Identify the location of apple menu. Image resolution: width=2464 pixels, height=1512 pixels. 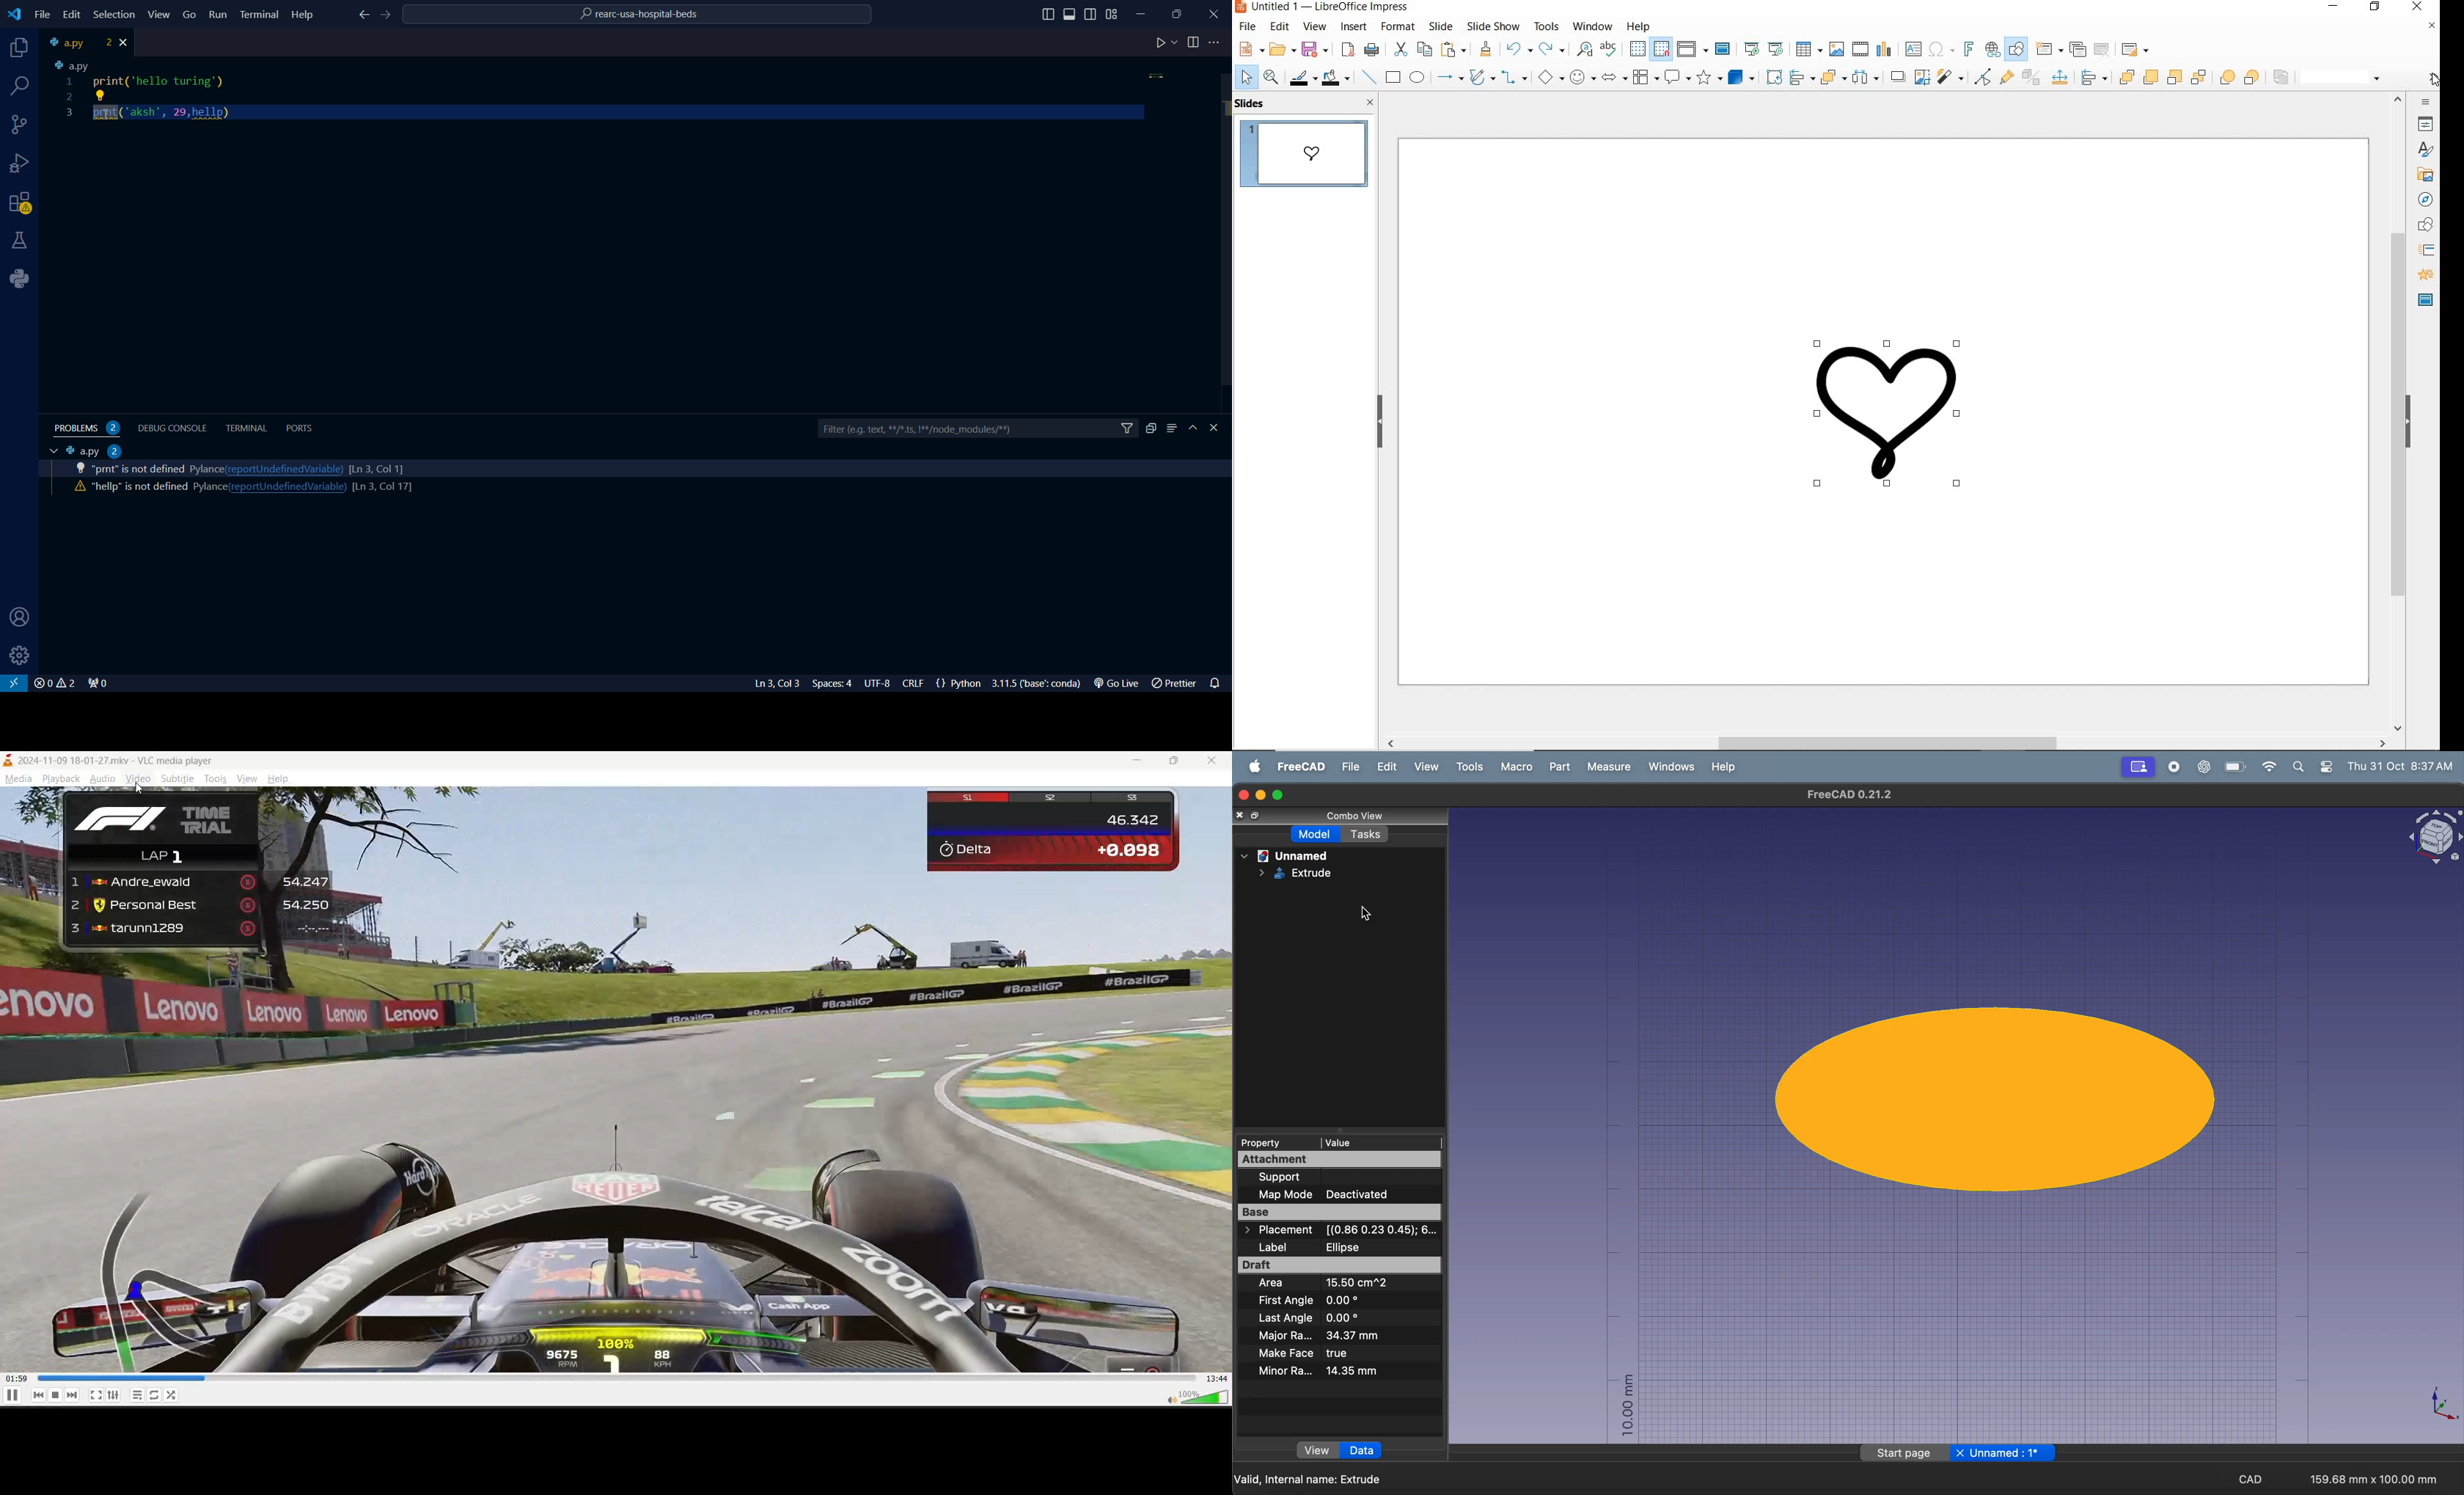
(1250, 767).